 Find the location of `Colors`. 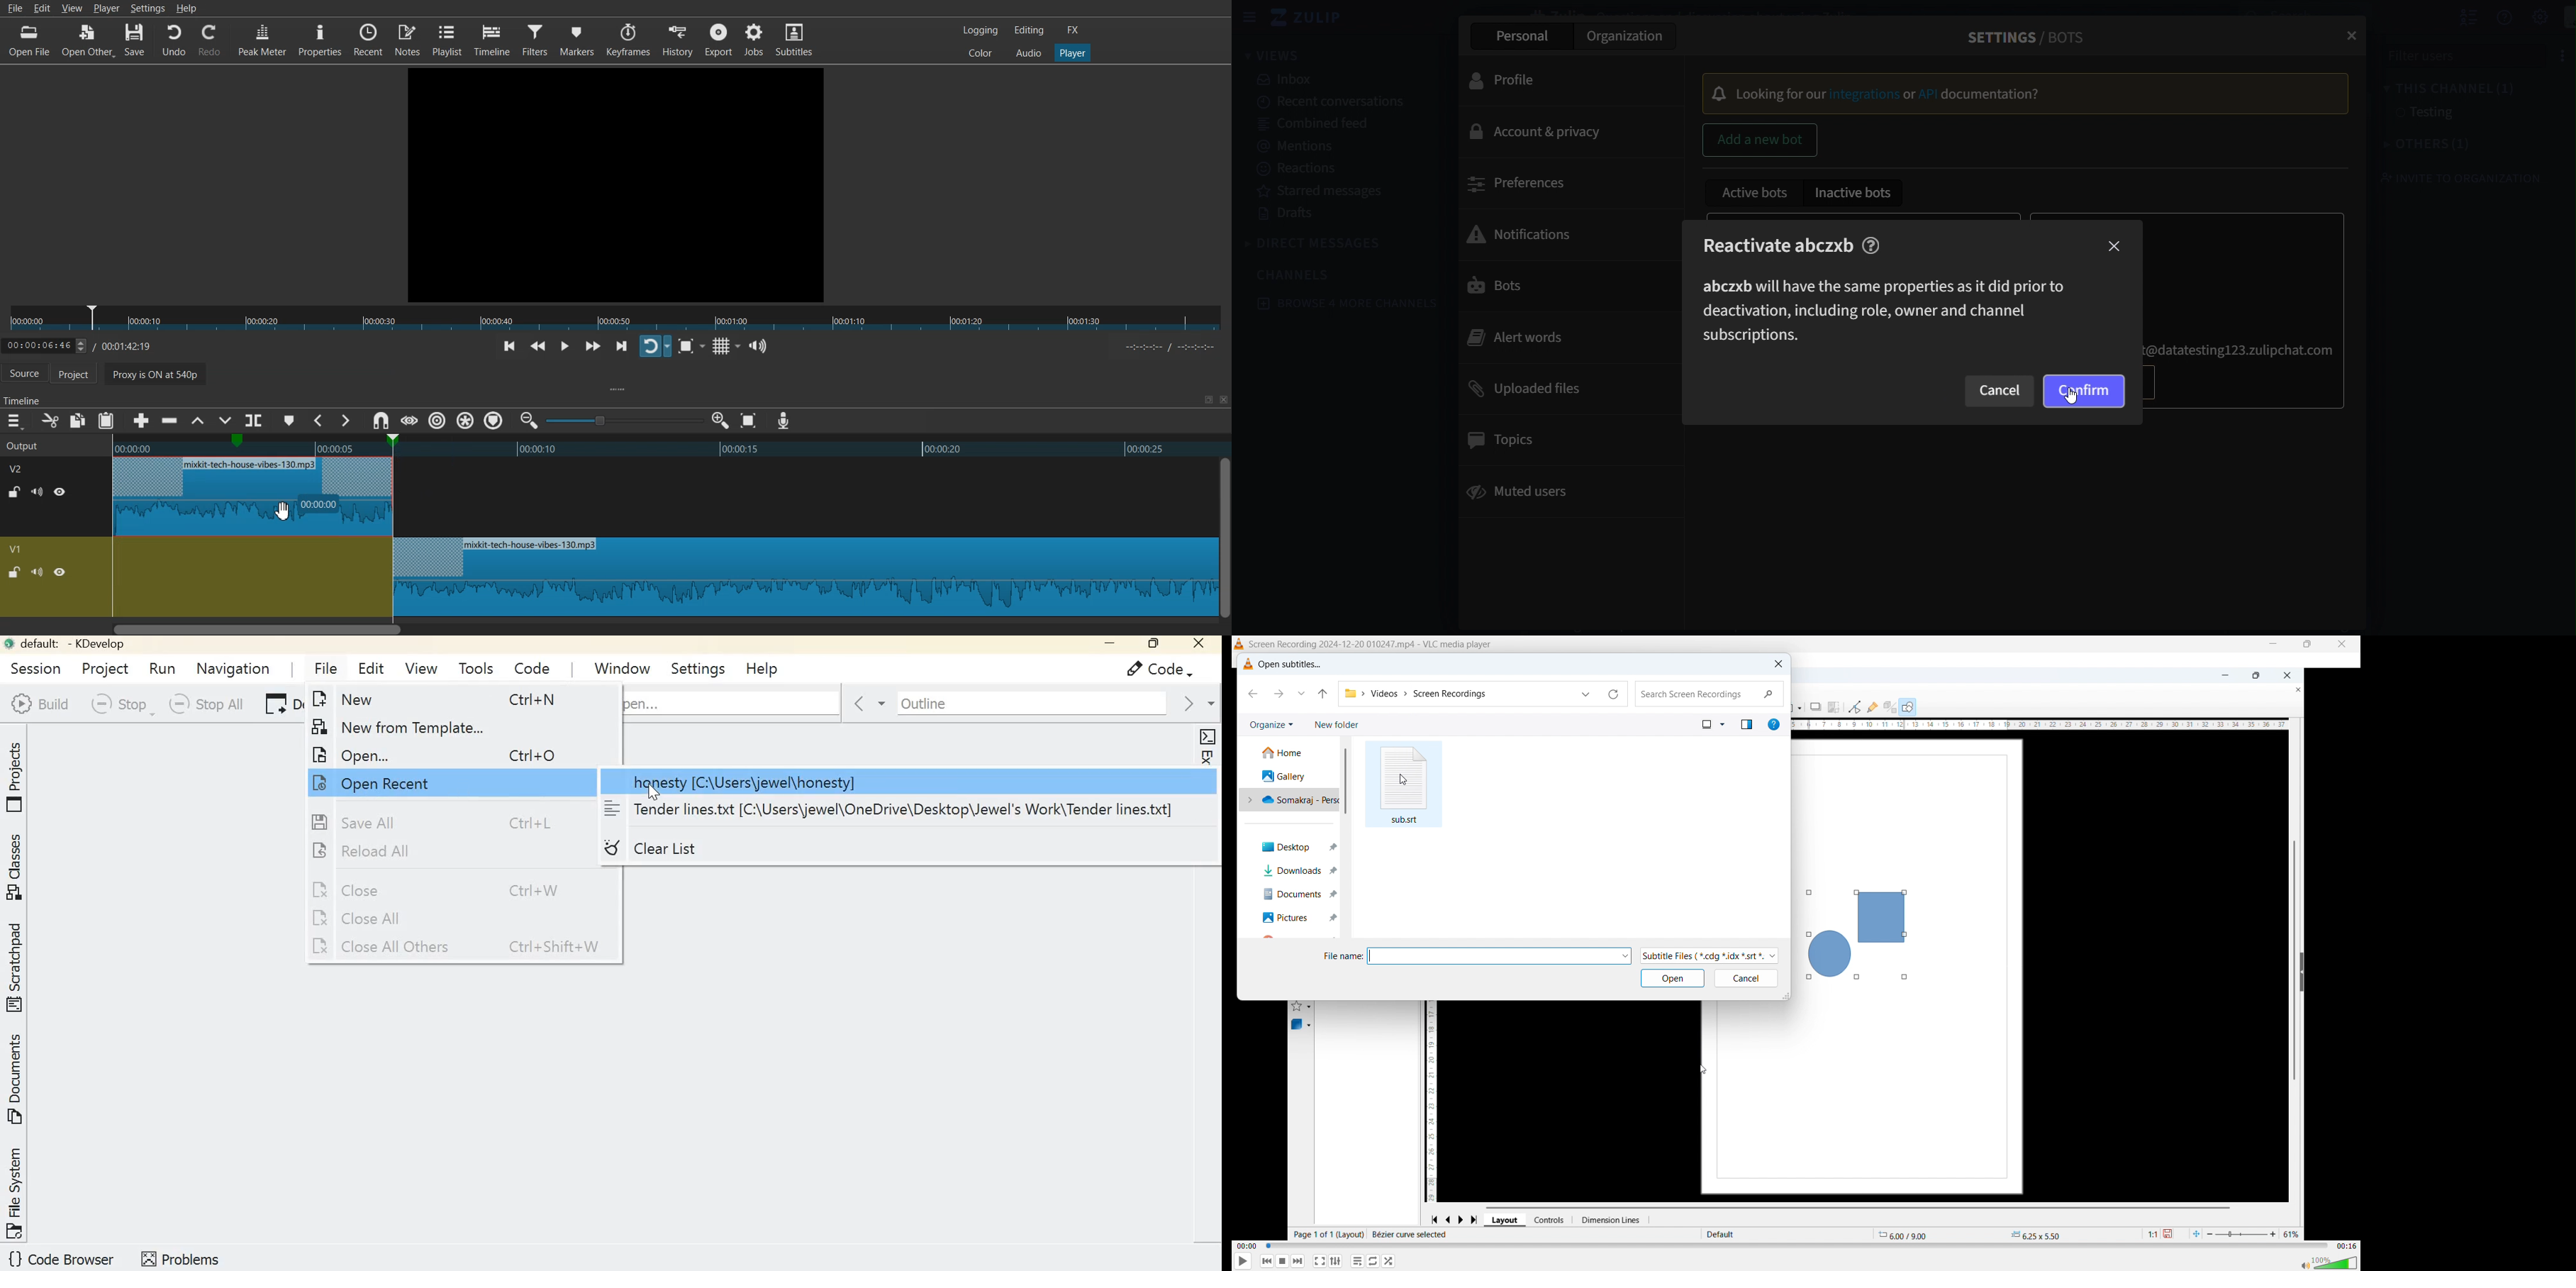

Colors is located at coordinates (981, 52).